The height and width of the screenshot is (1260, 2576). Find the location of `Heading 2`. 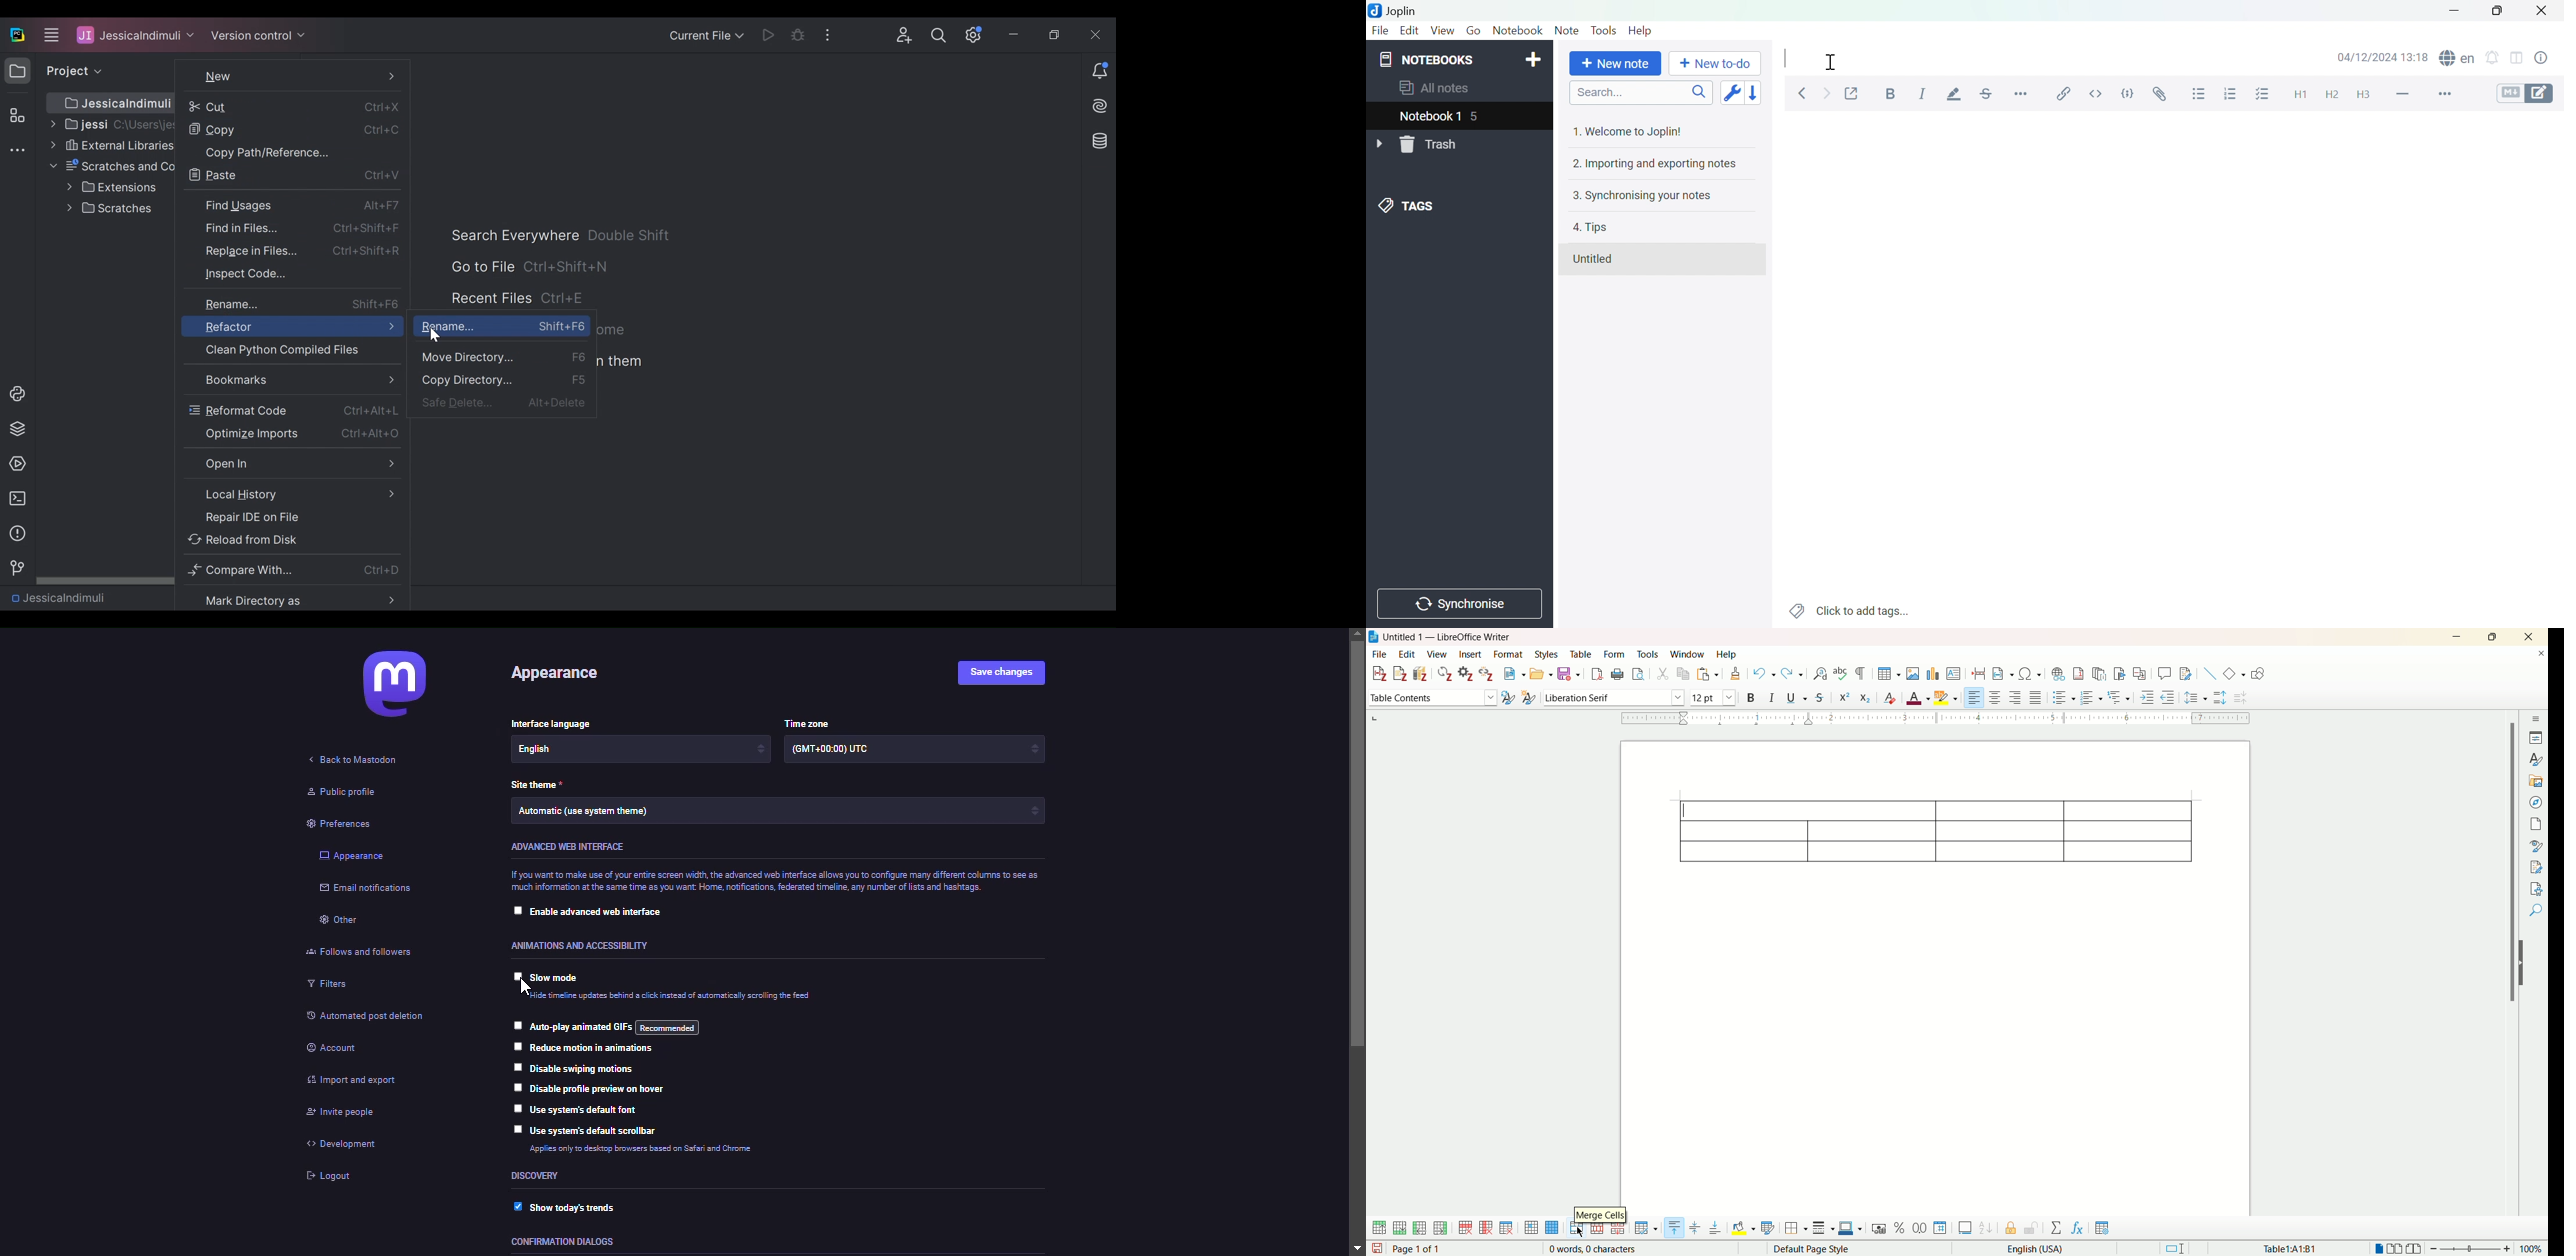

Heading 2 is located at coordinates (2332, 96).